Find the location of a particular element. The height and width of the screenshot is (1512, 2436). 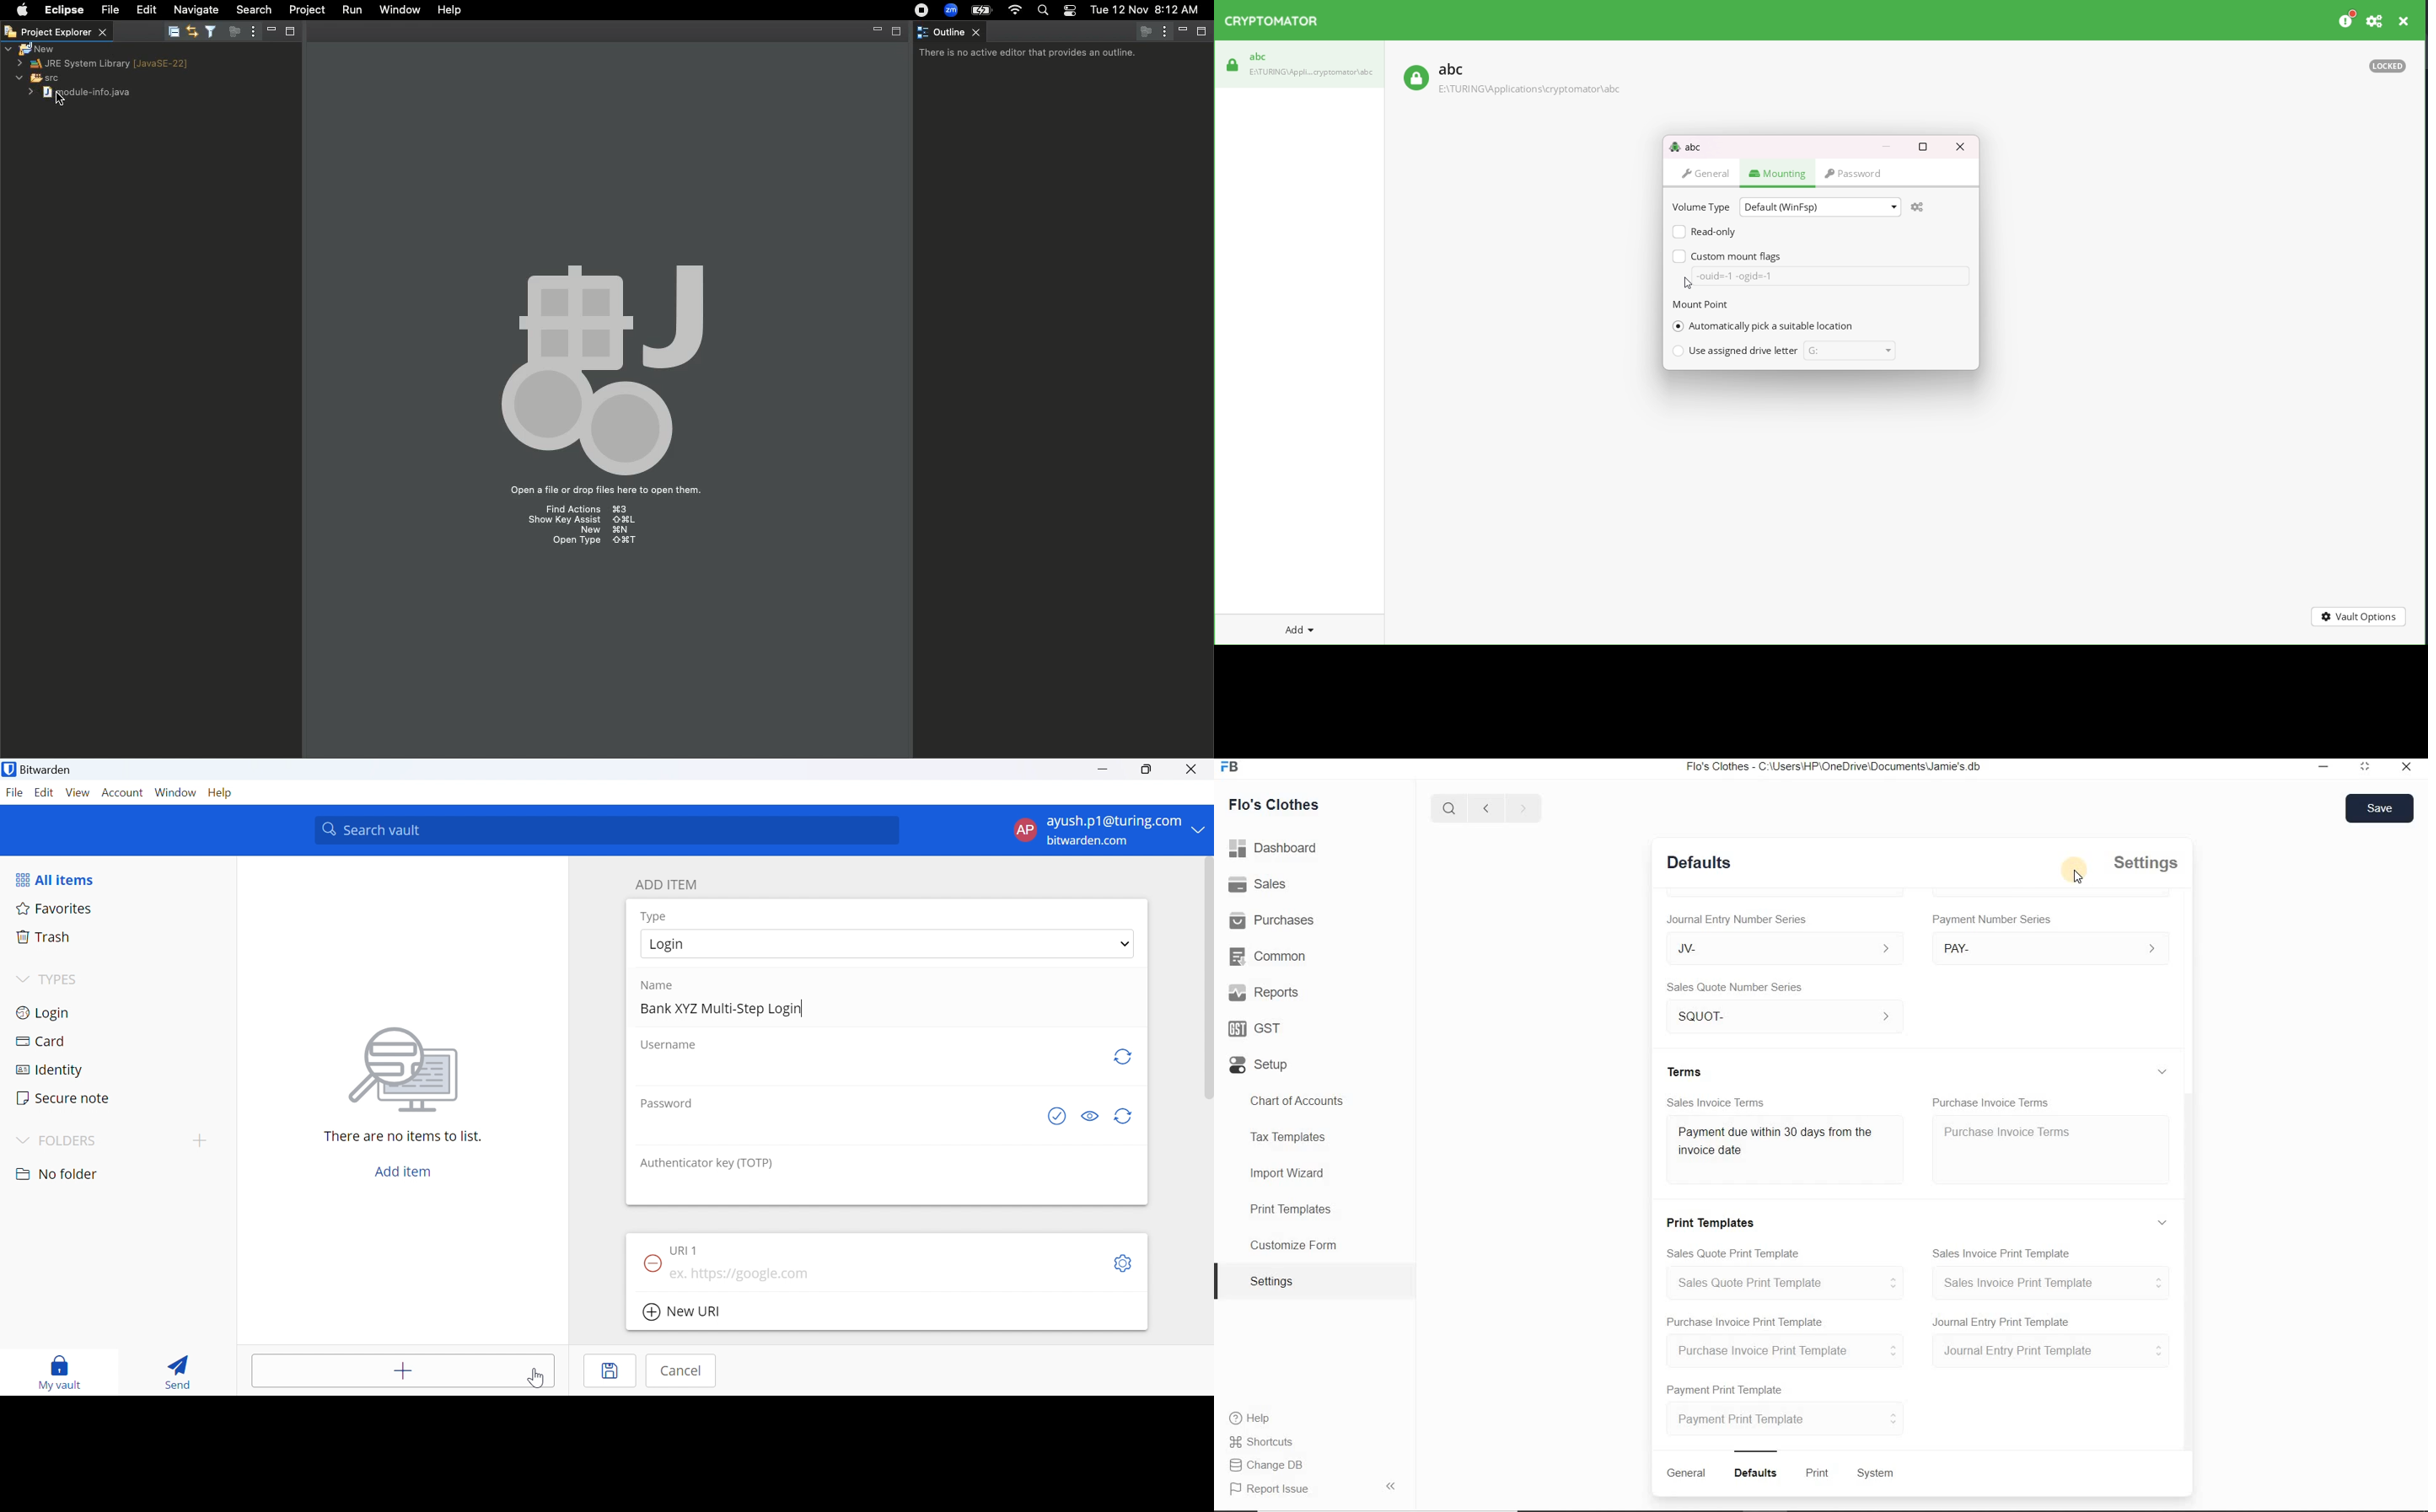

Vertical scroll bar is located at coordinates (2186, 1272).